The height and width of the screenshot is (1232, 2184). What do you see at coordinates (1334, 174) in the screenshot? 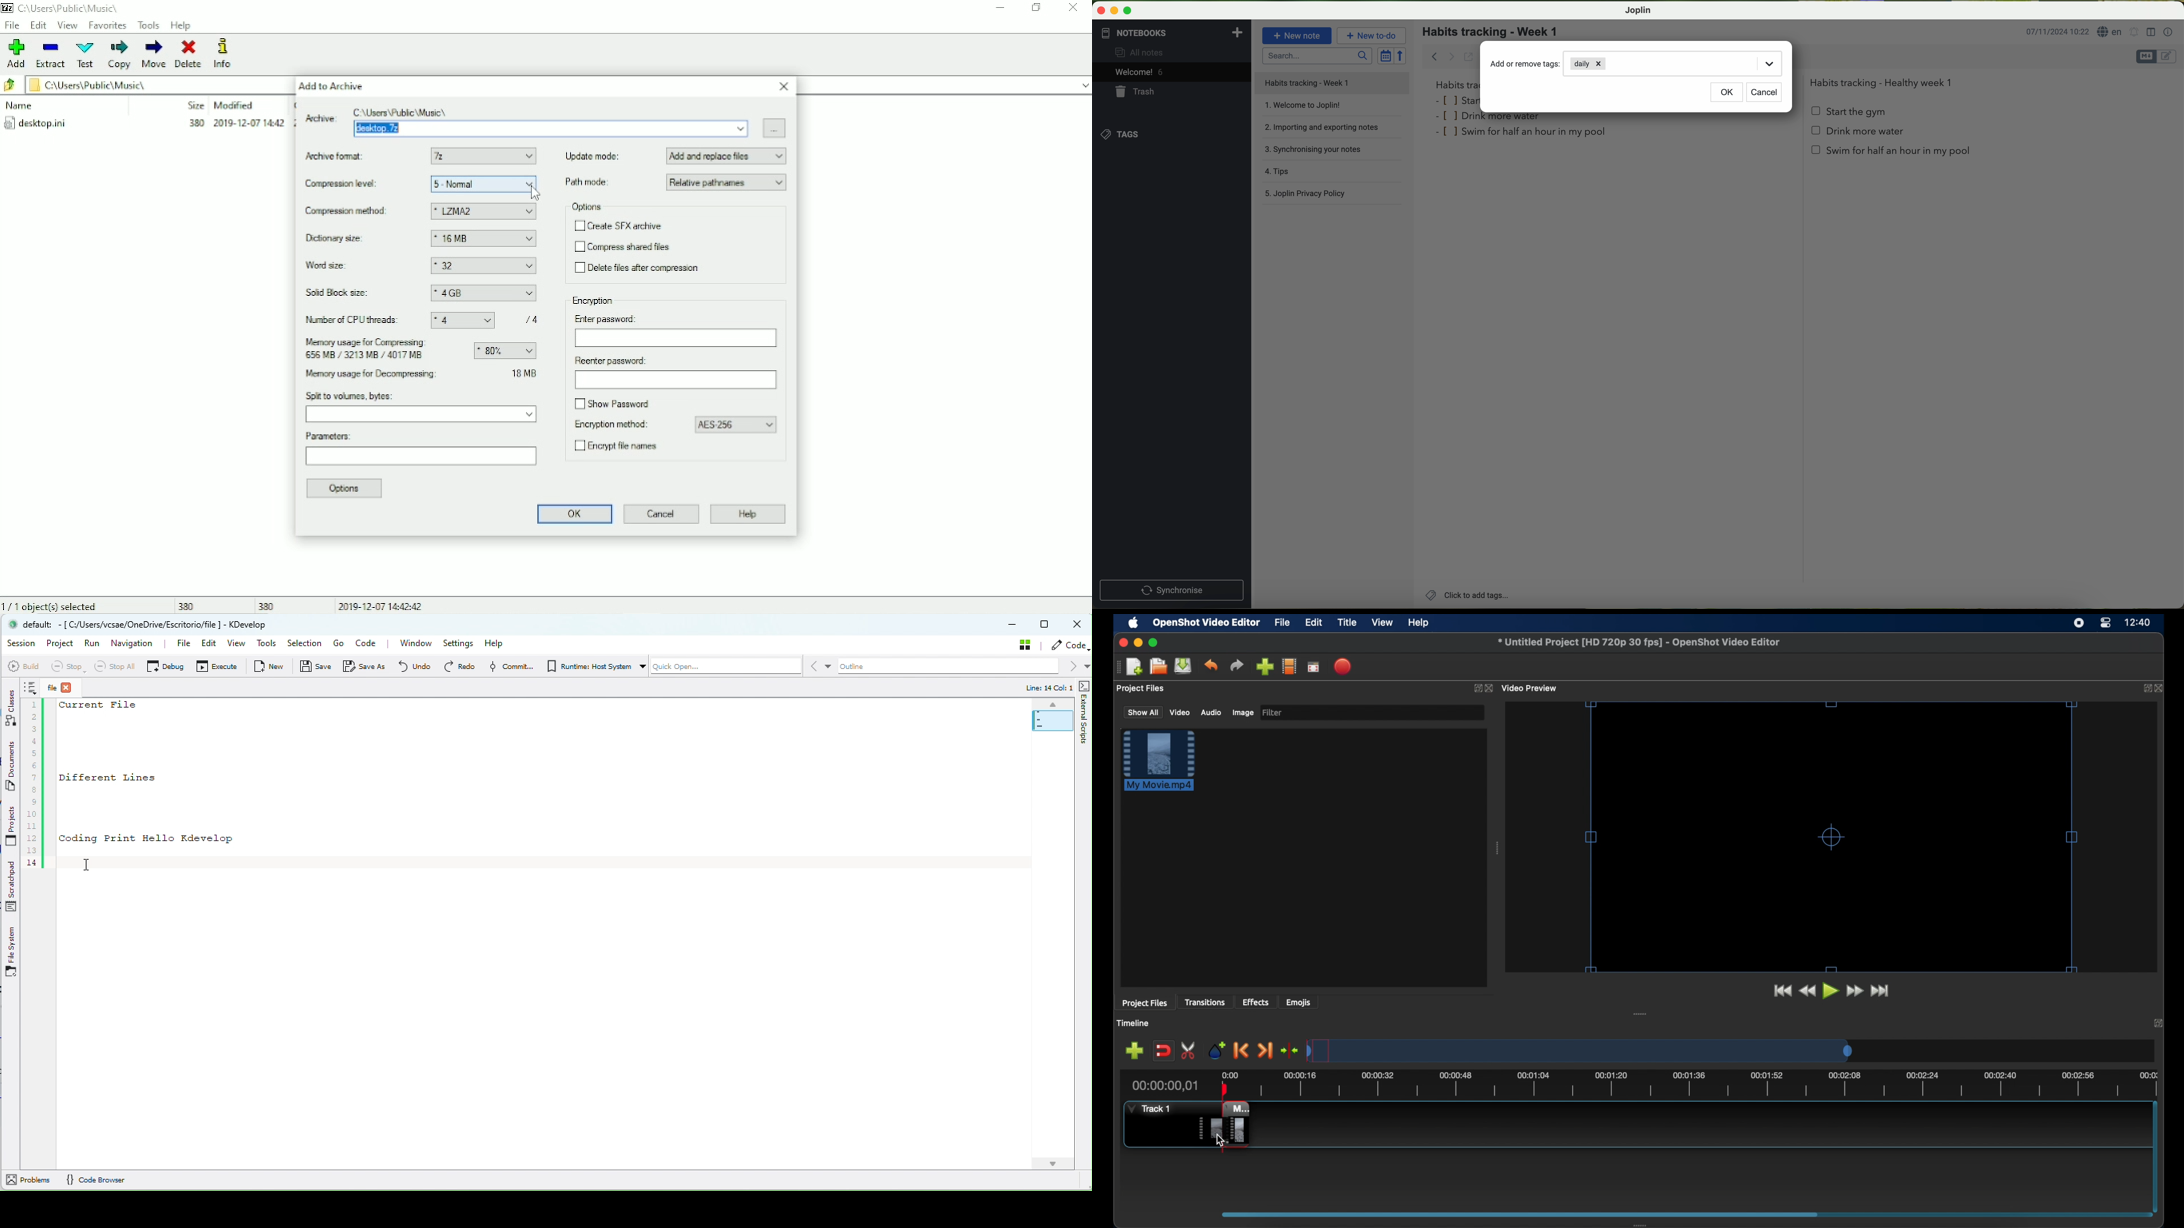
I see `tips` at bounding box center [1334, 174].